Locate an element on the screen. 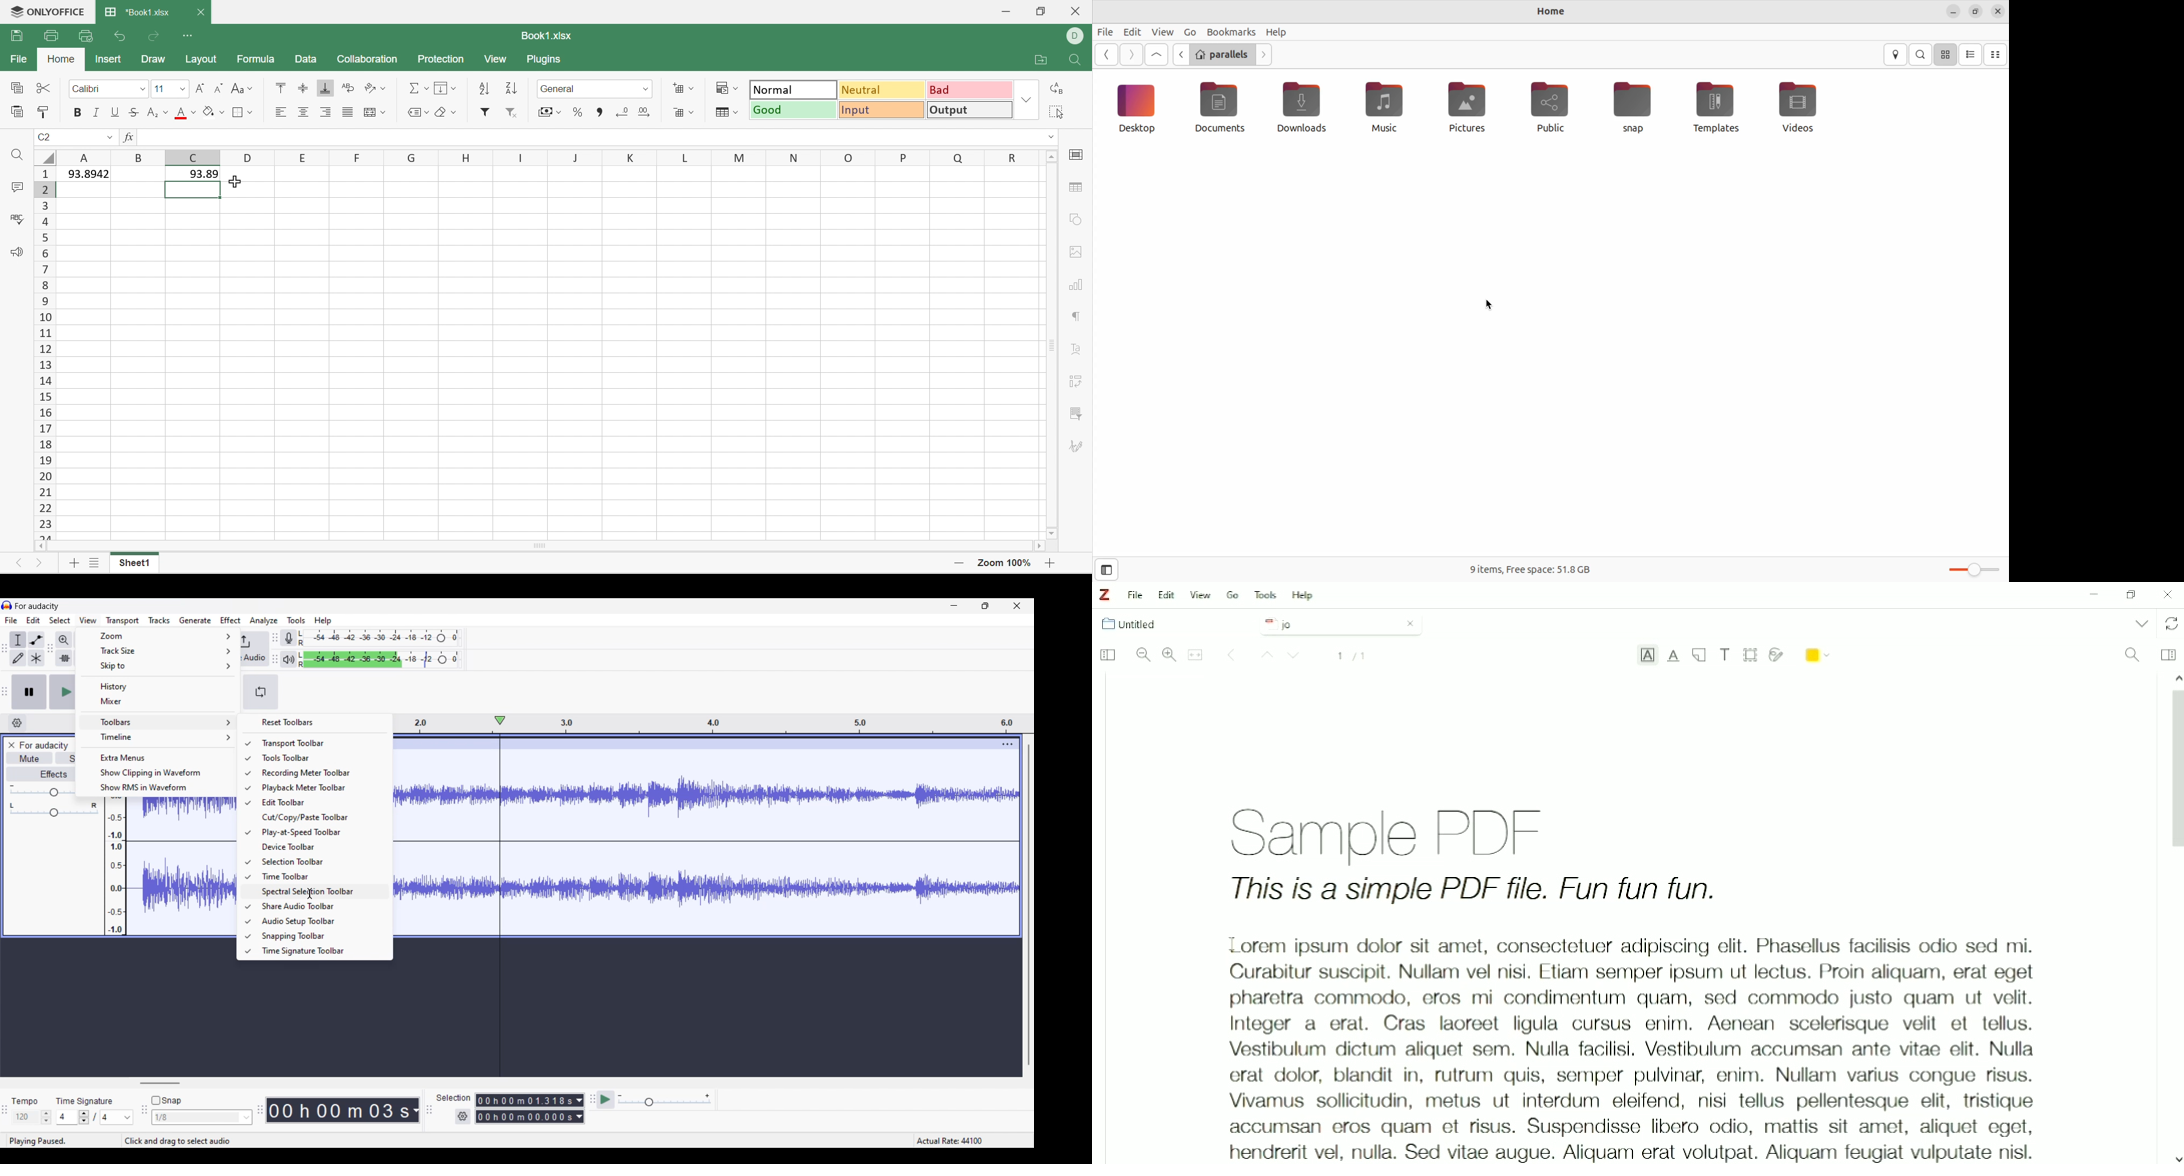 This screenshot has height=1176, width=2184. cell settings is located at coordinates (1078, 152).